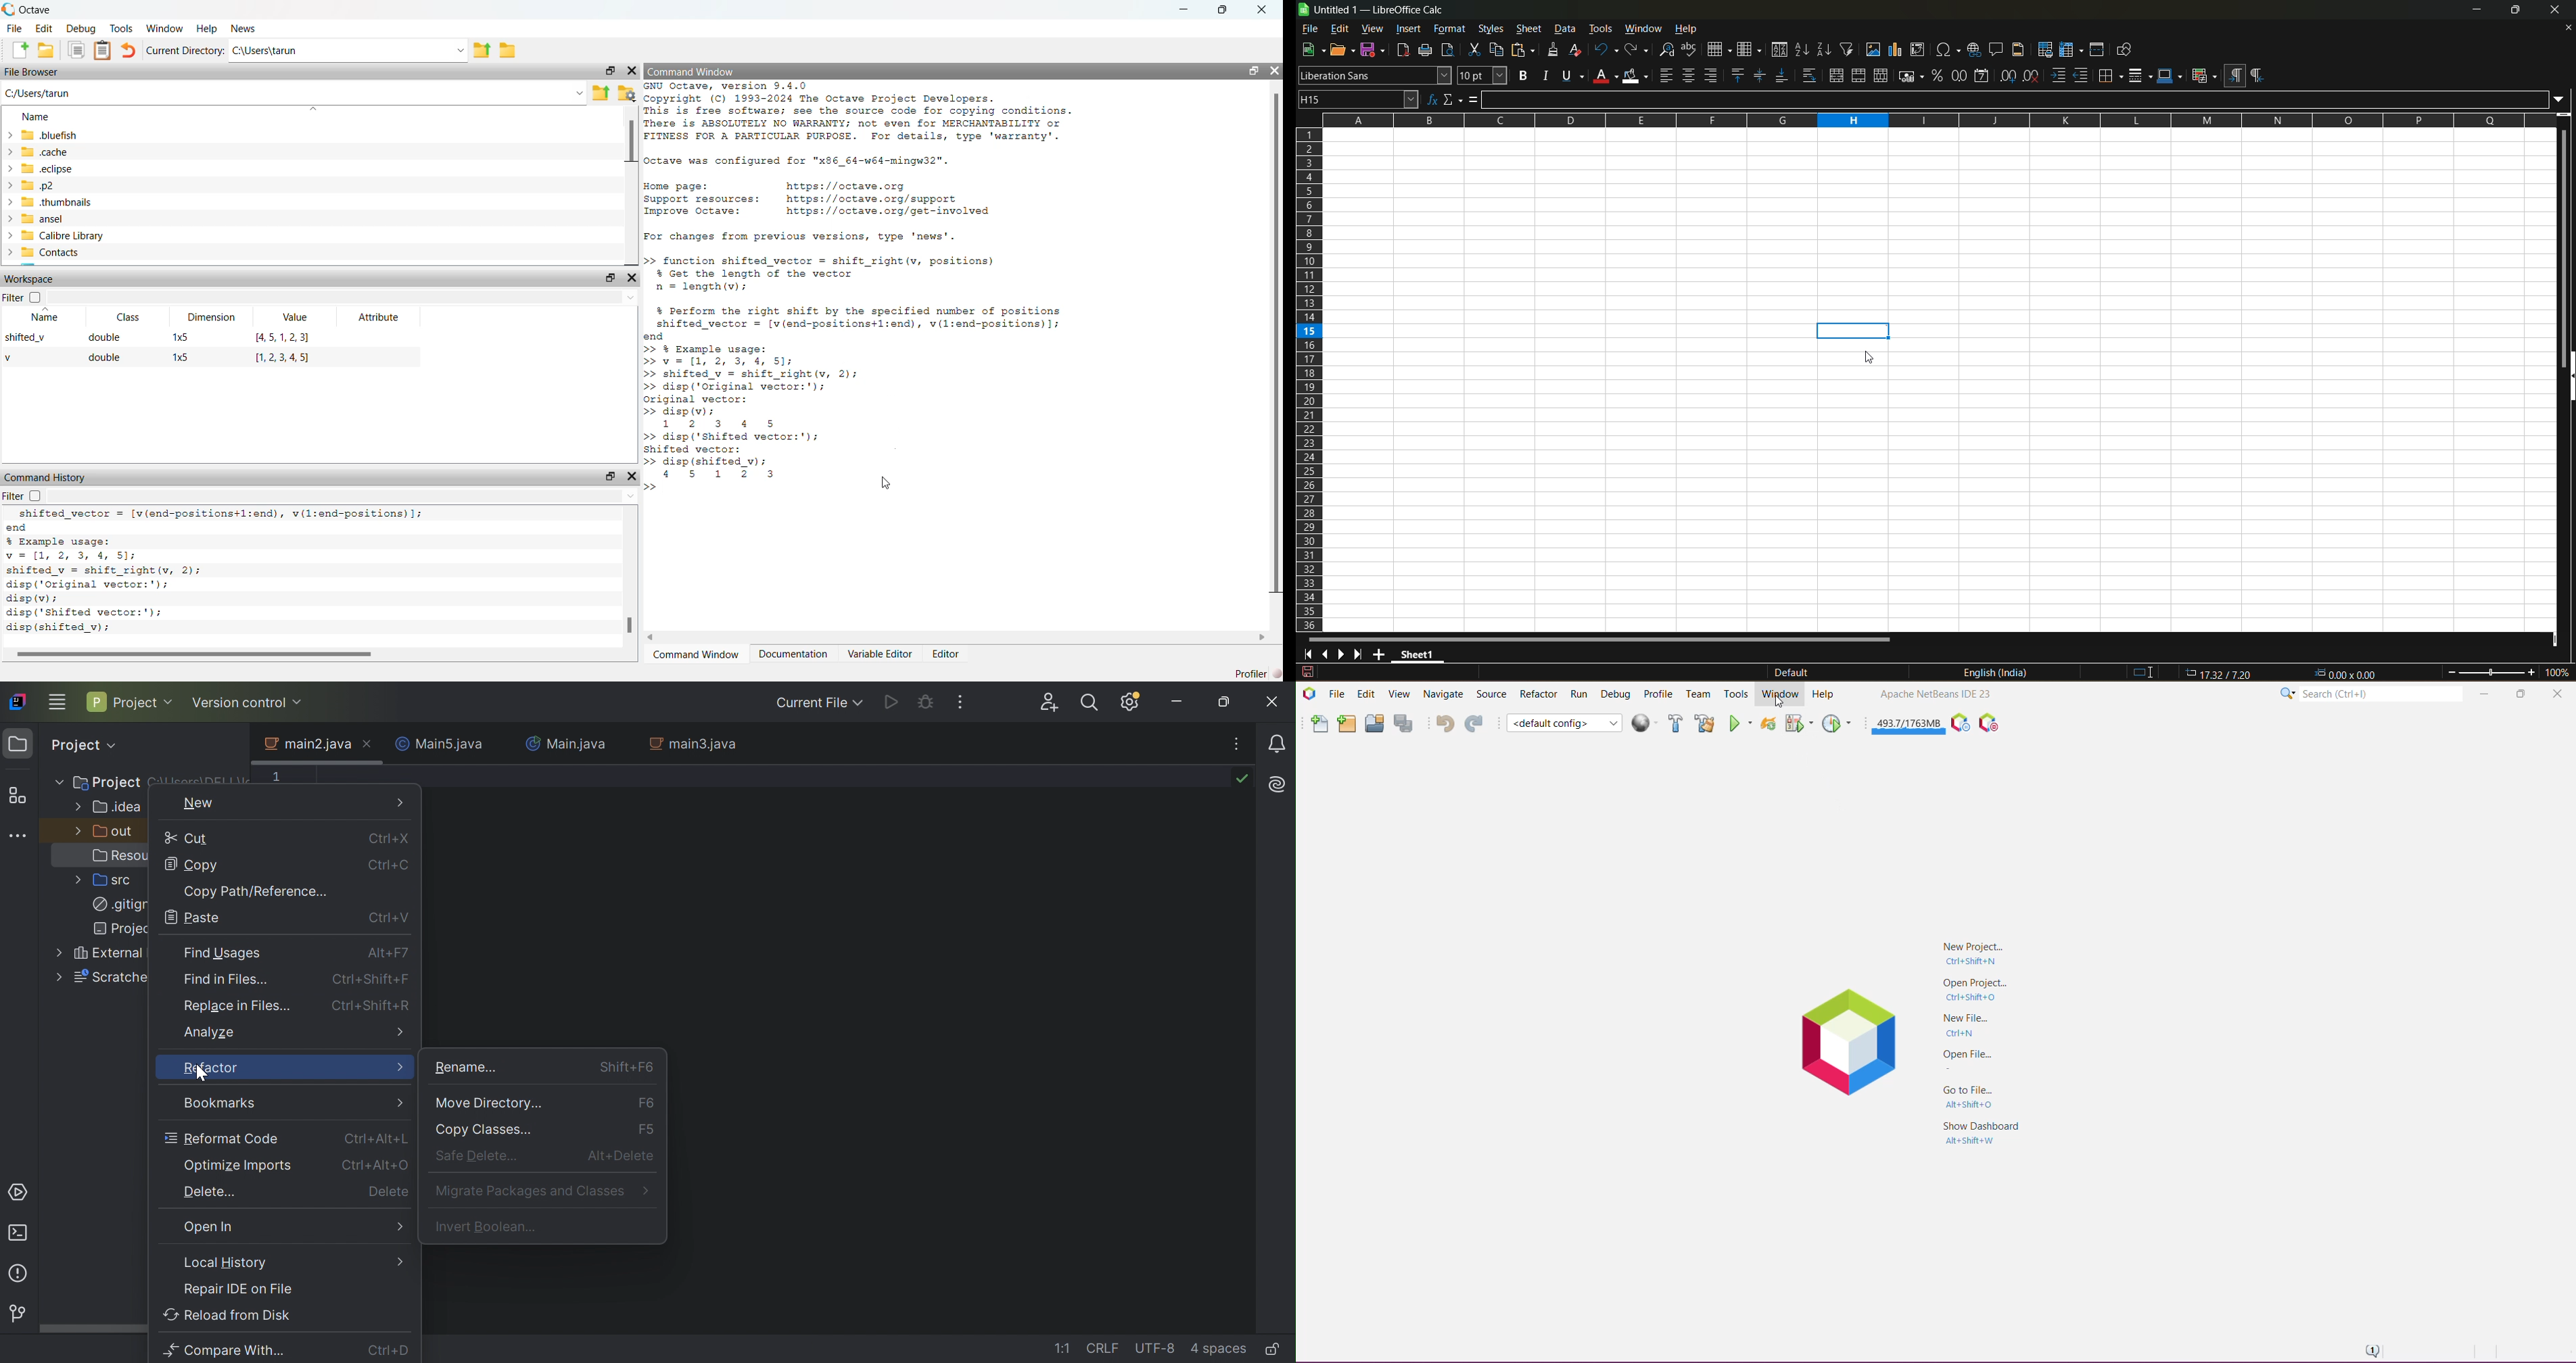 The width and height of the screenshot is (2576, 1372). What do you see at coordinates (791, 655) in the screenshot?
I see `documentation` at bounding box center [791, 655].